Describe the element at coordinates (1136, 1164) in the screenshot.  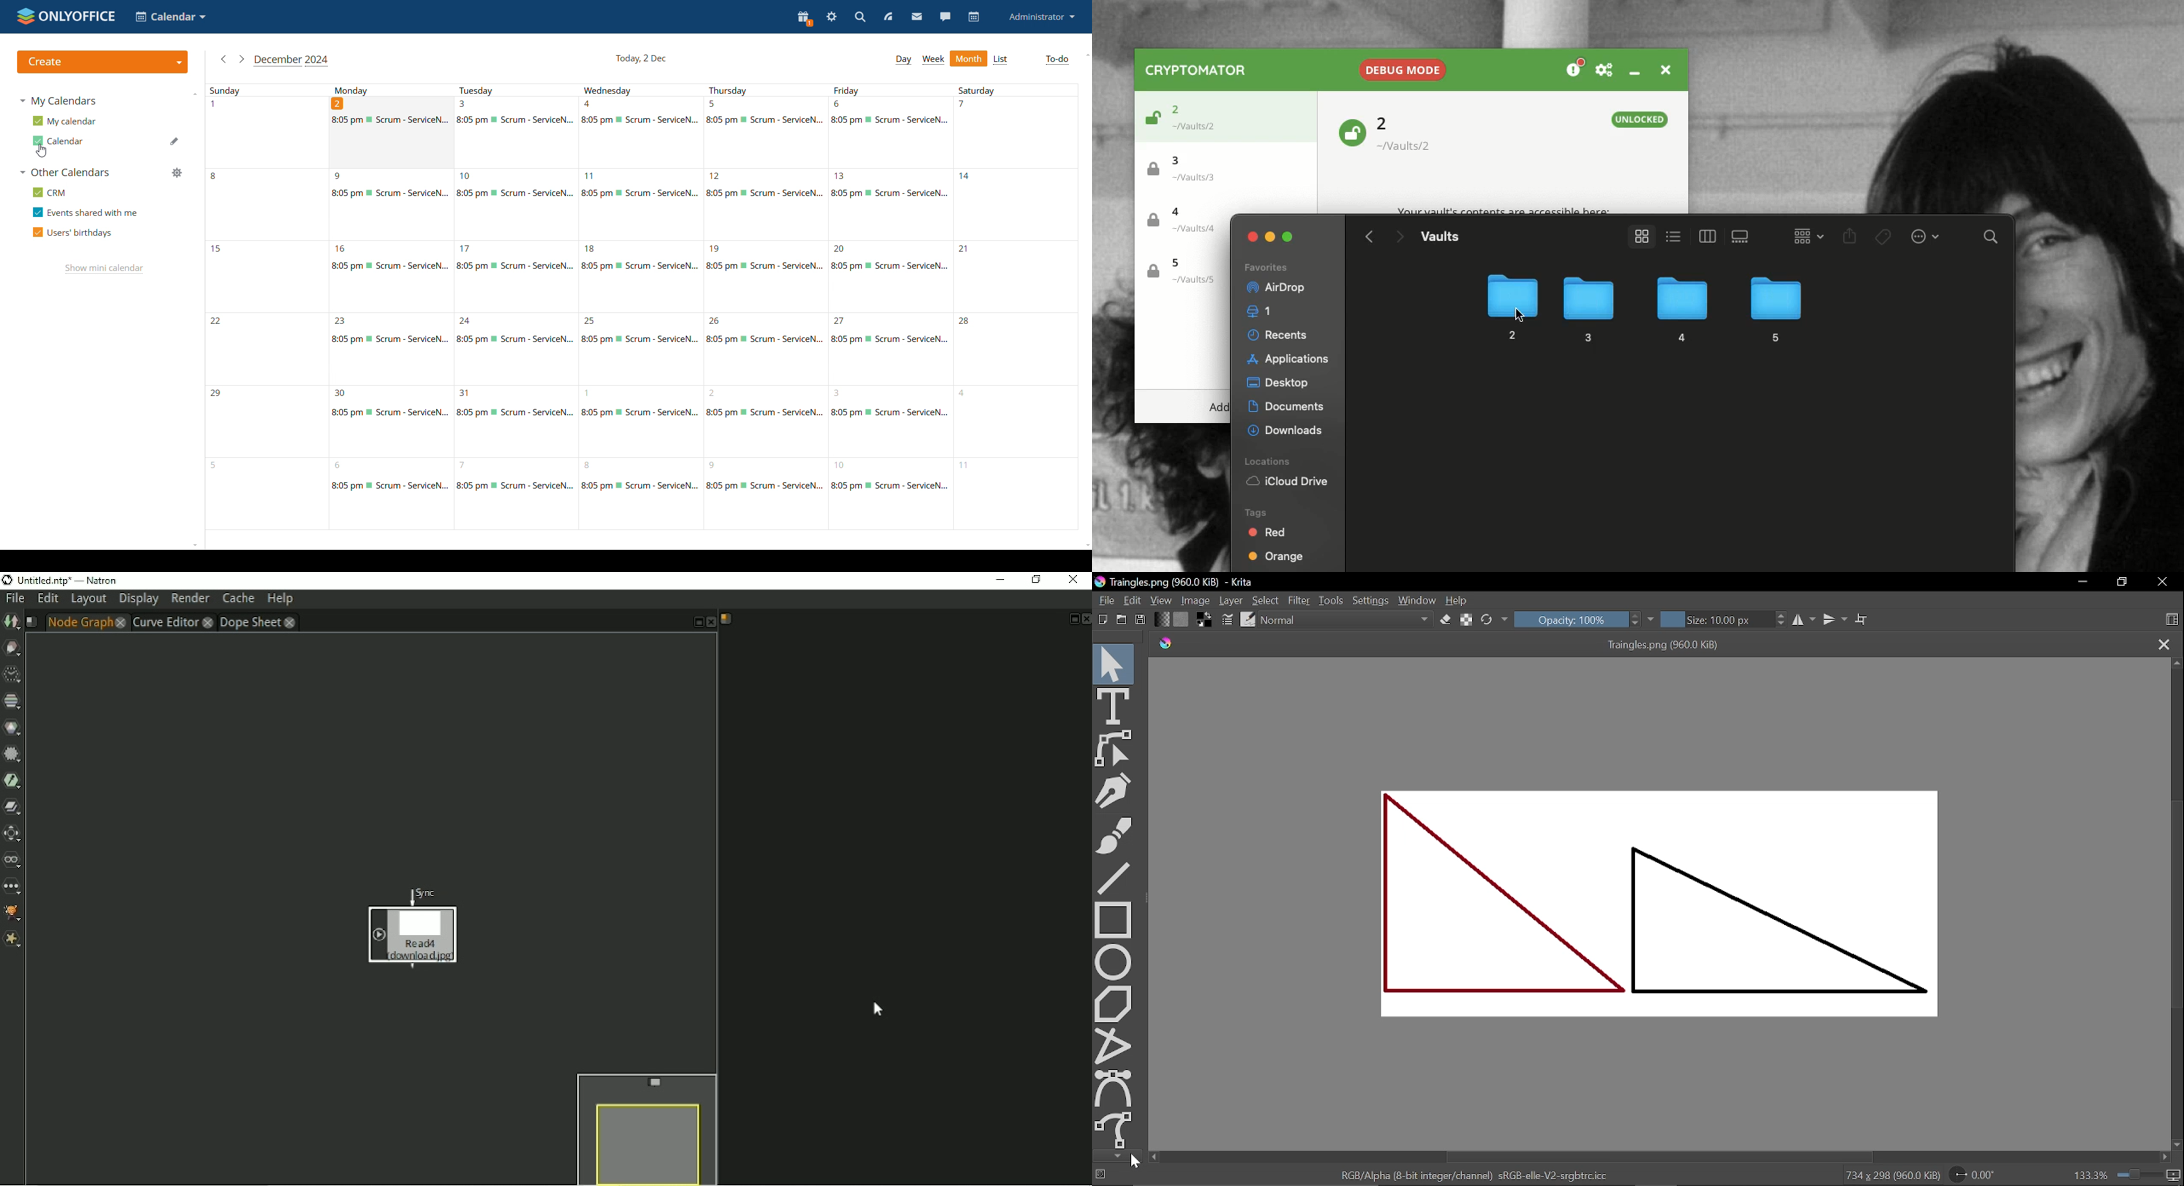
I see `cursor` at that location.